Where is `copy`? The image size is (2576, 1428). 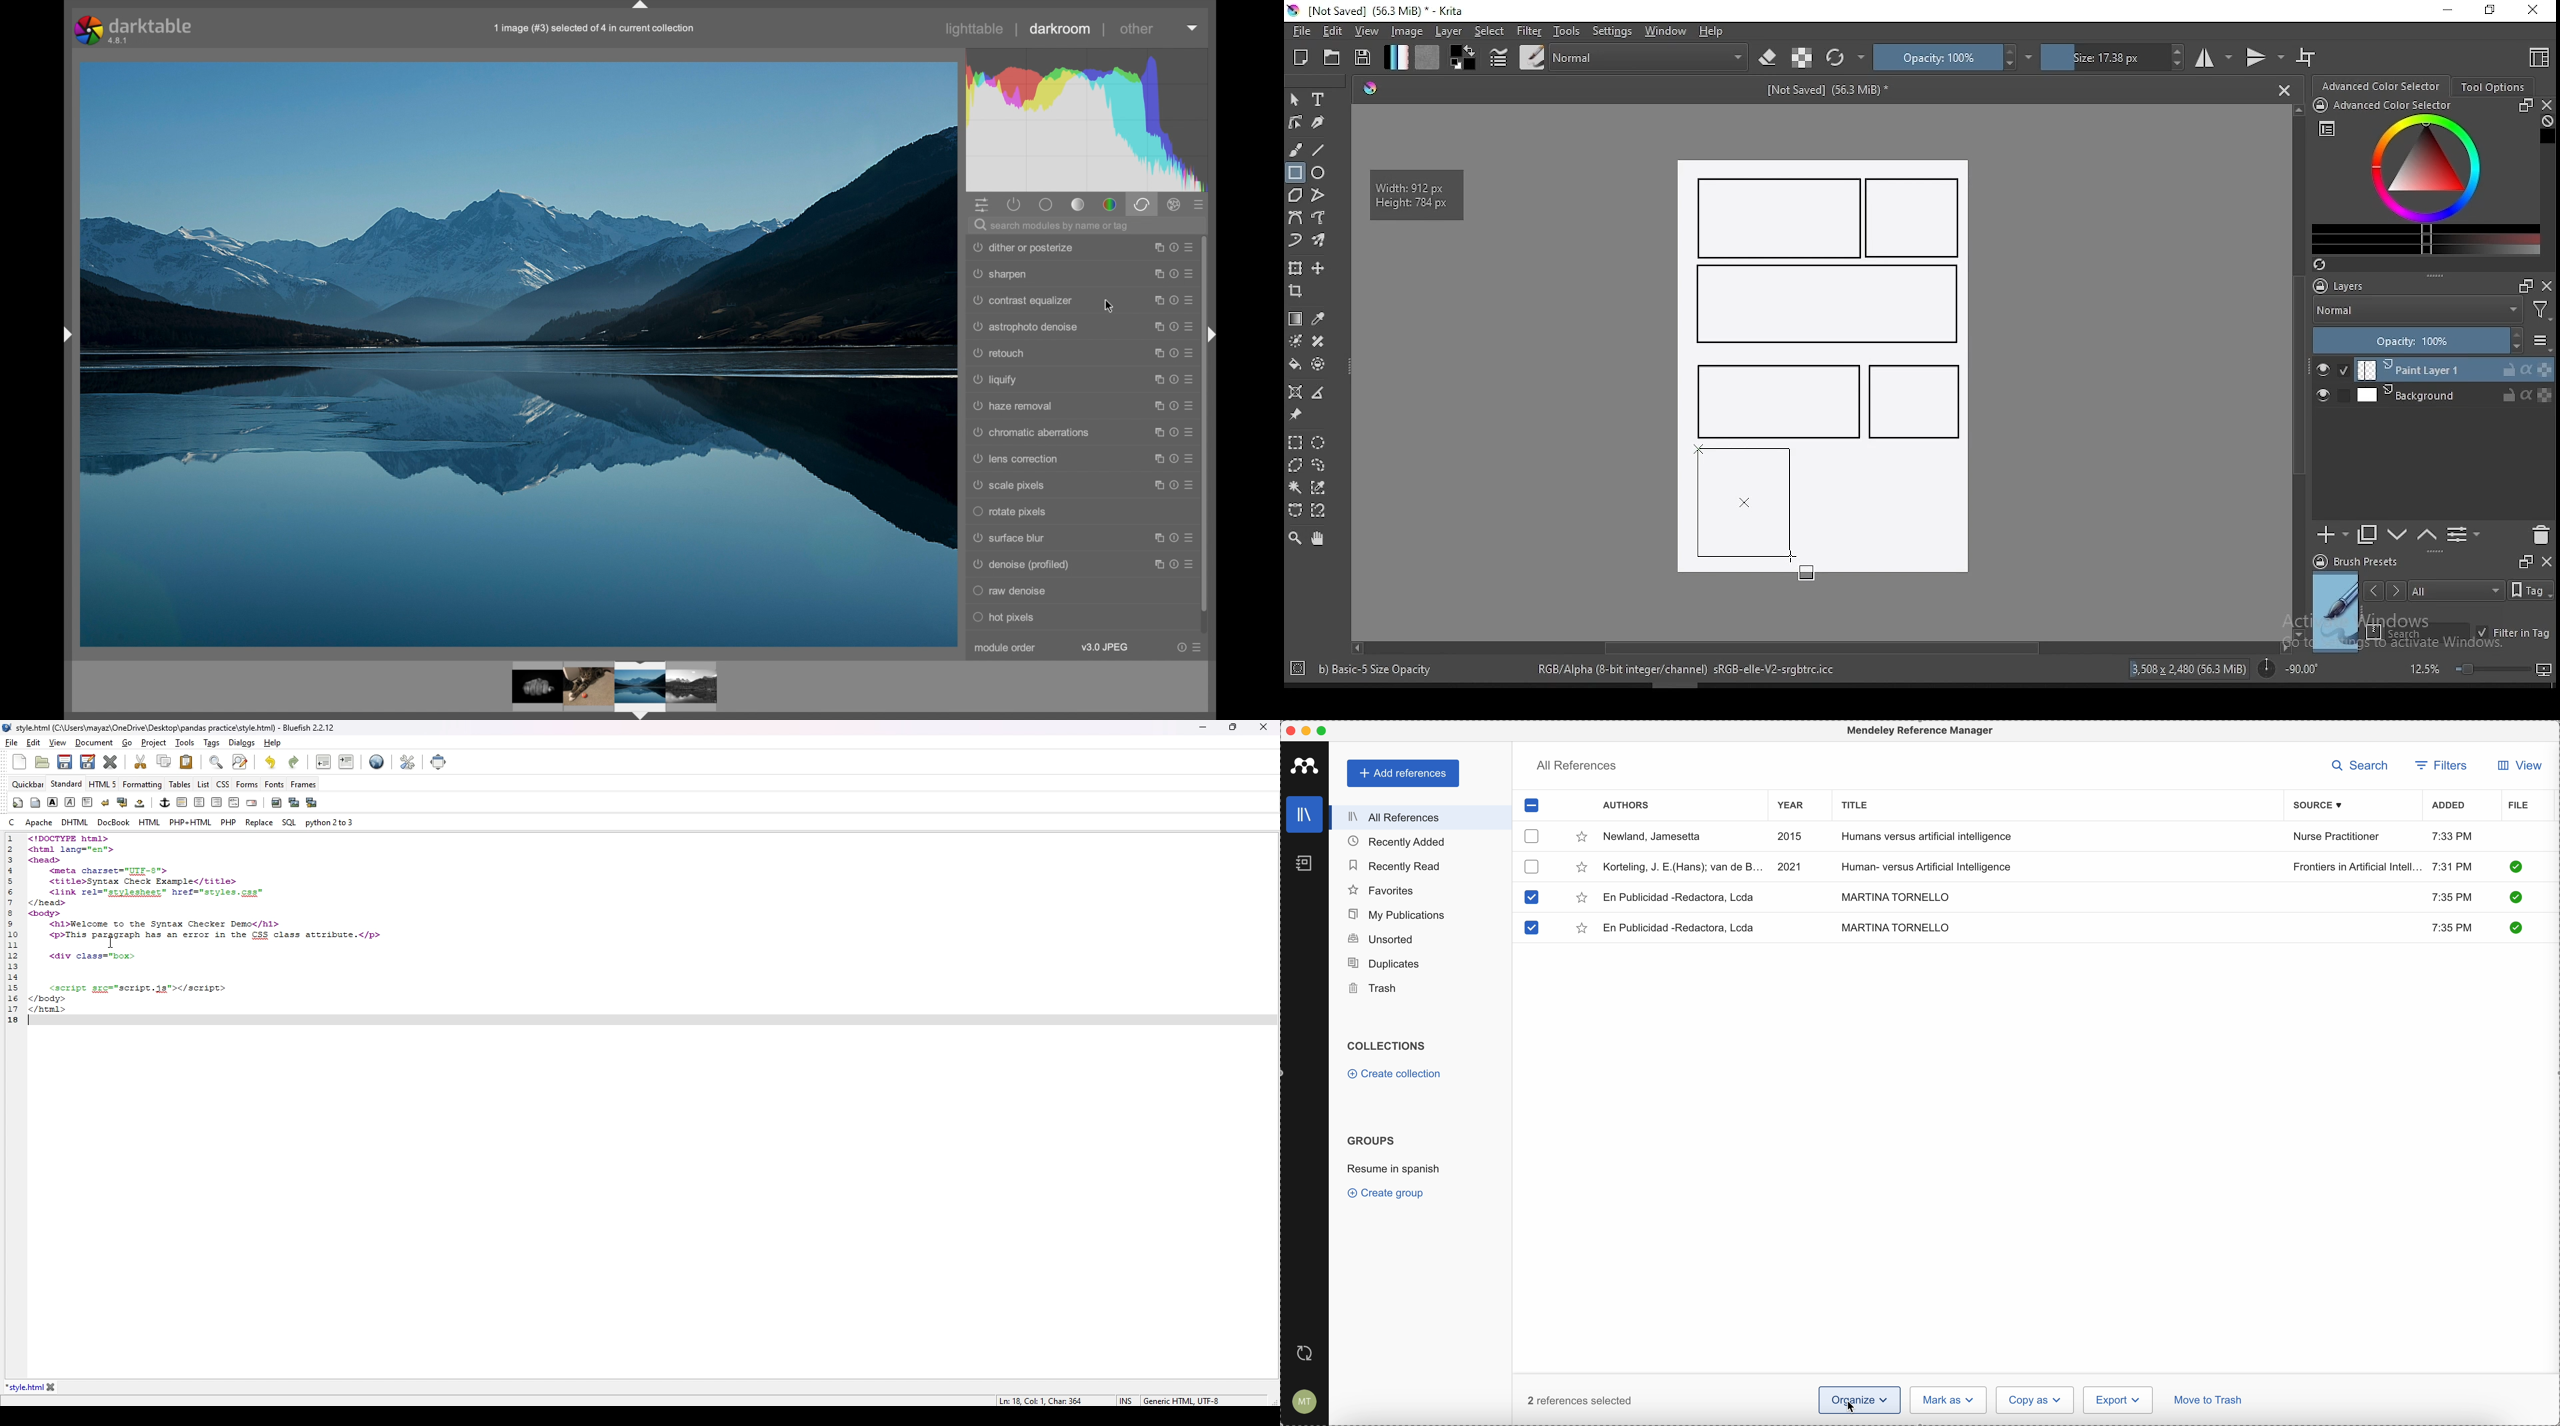 copy is located at coordinates (163, 761).